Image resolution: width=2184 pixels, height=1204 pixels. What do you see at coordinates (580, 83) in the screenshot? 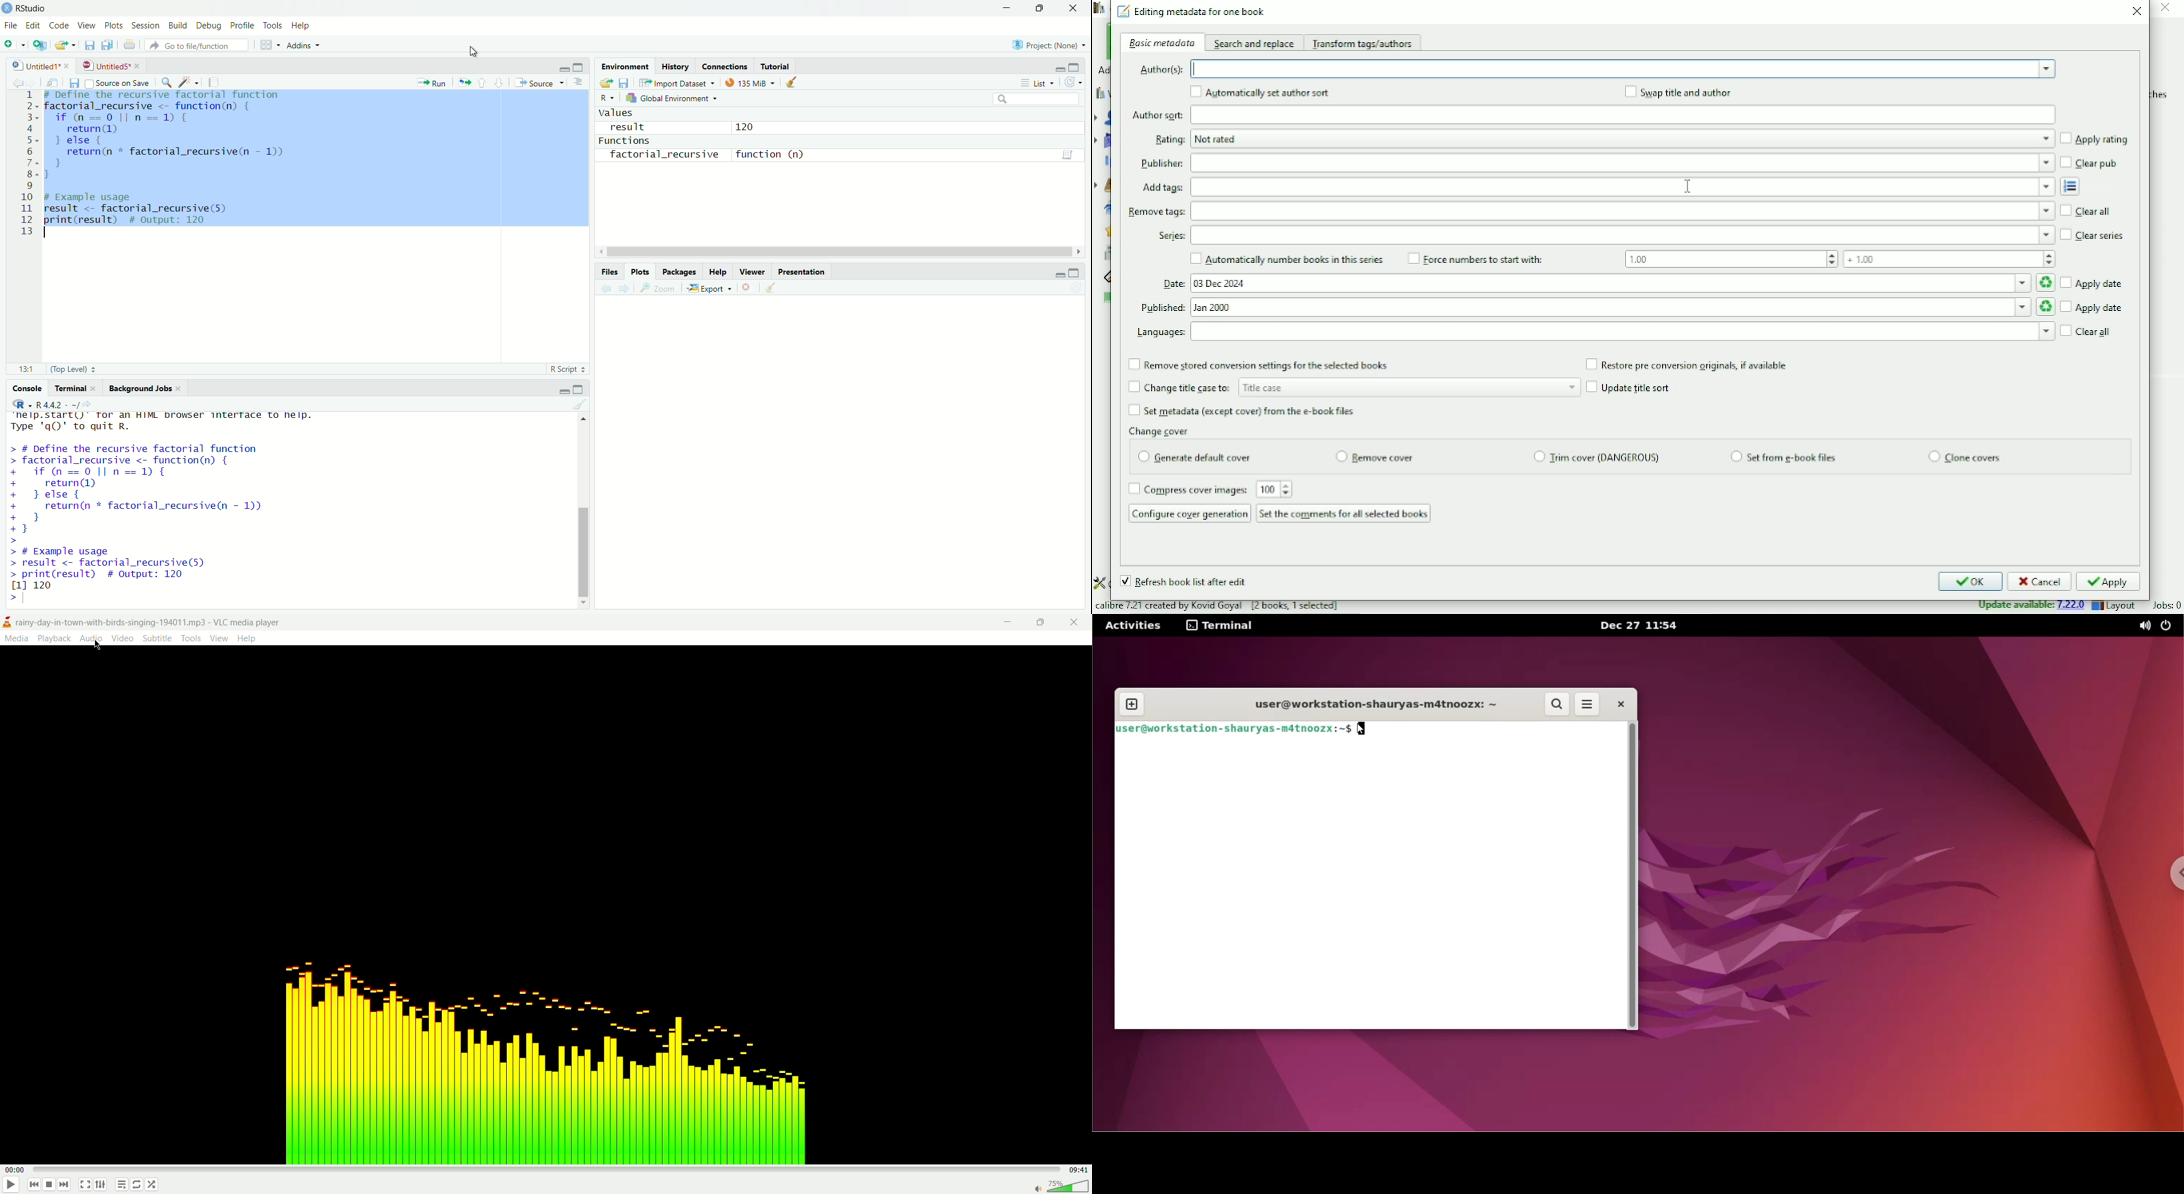
I see `Show document outline (Ctrl + Shift + O)` at bounding box center [580, 83].